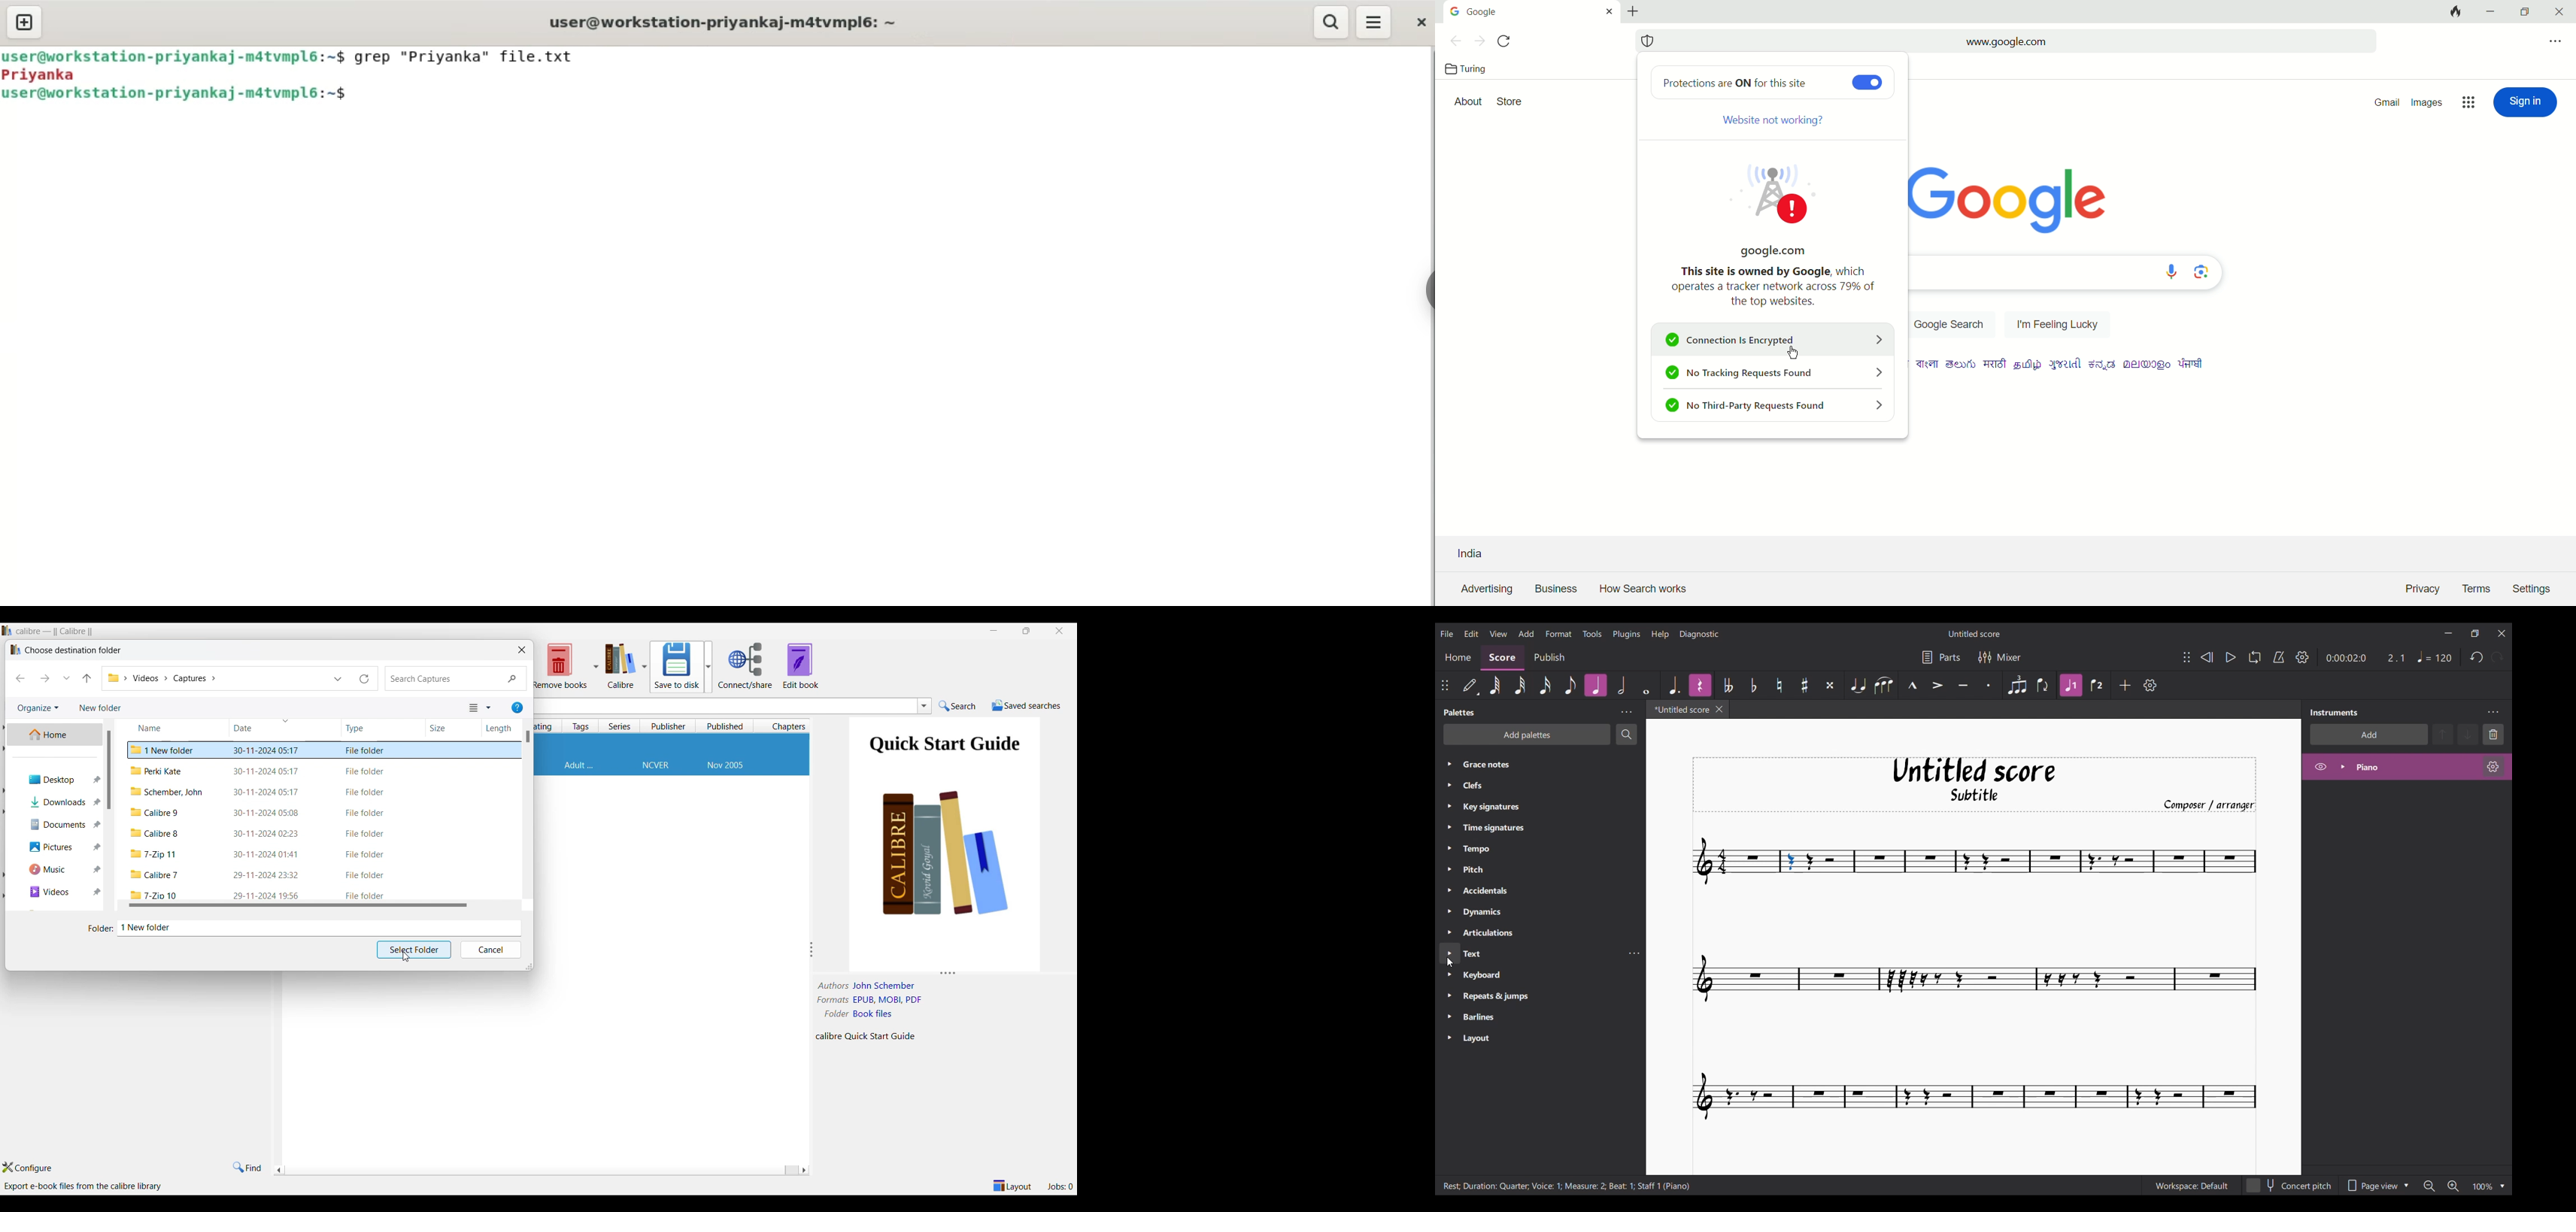 The width and height of the screenshot is (2576, 1232). Describe the element at coordinates (365, 896) in the screenshot. I see `file folder` at that location.